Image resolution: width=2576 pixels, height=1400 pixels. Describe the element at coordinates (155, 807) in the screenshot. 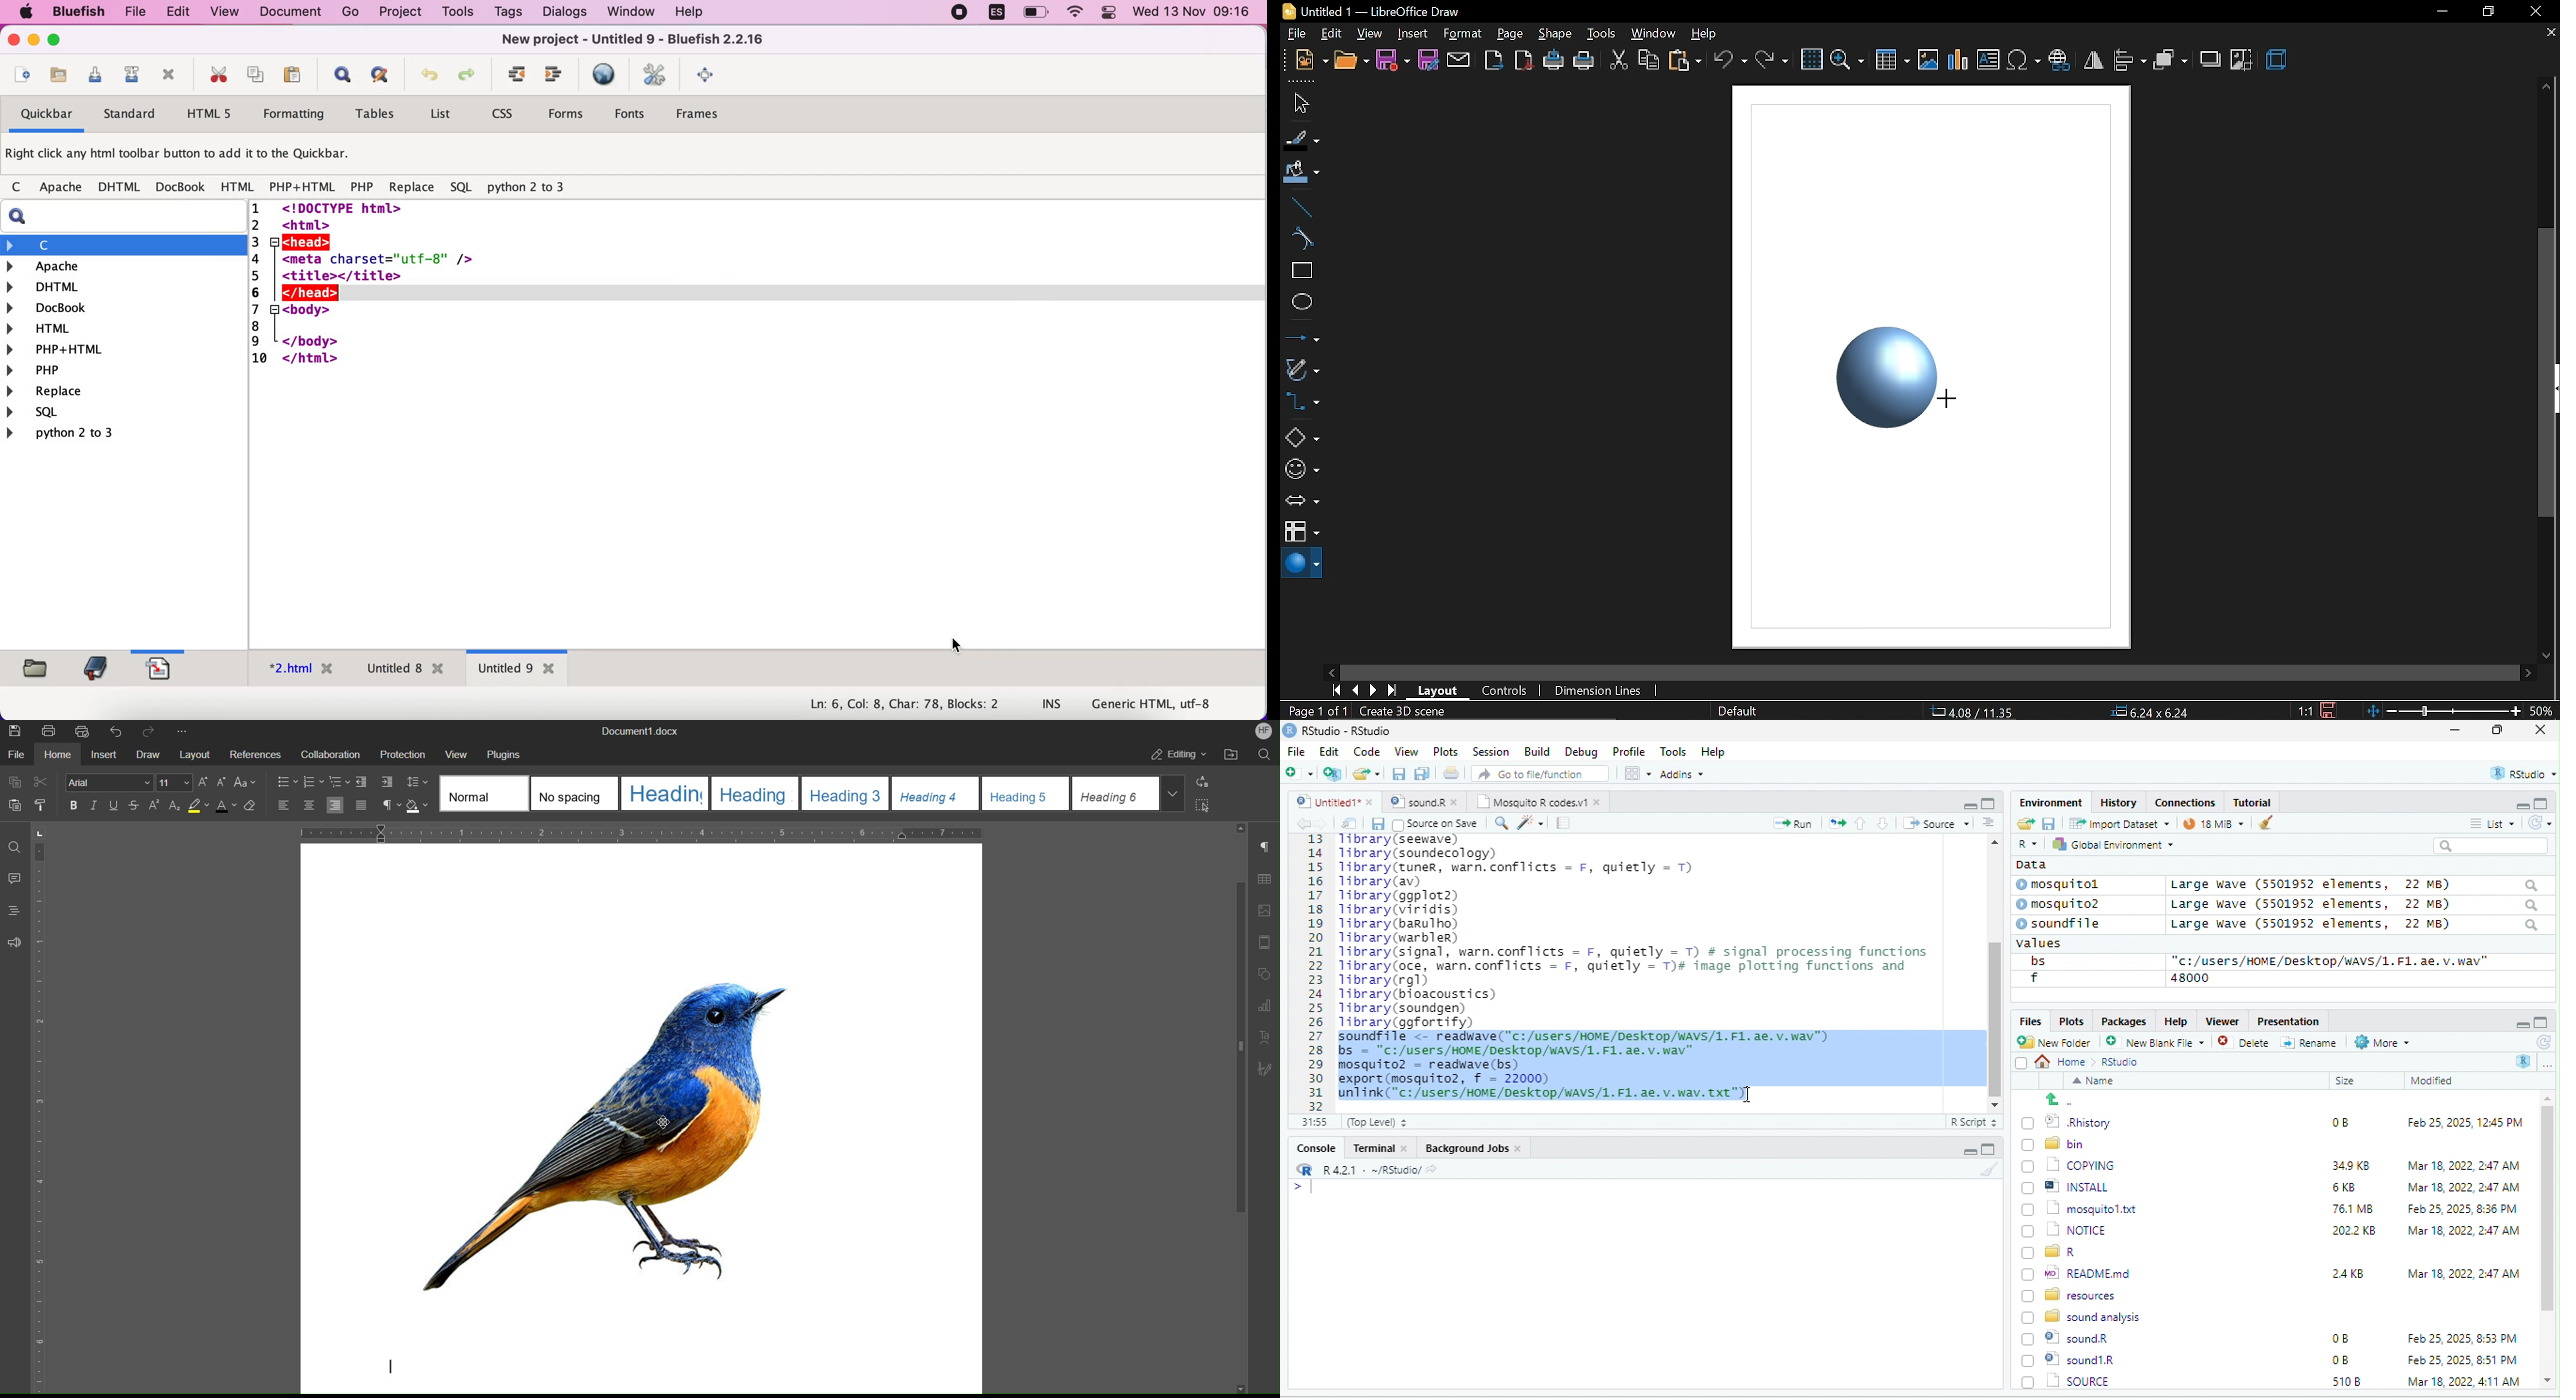

I see `Superscript` at that location.